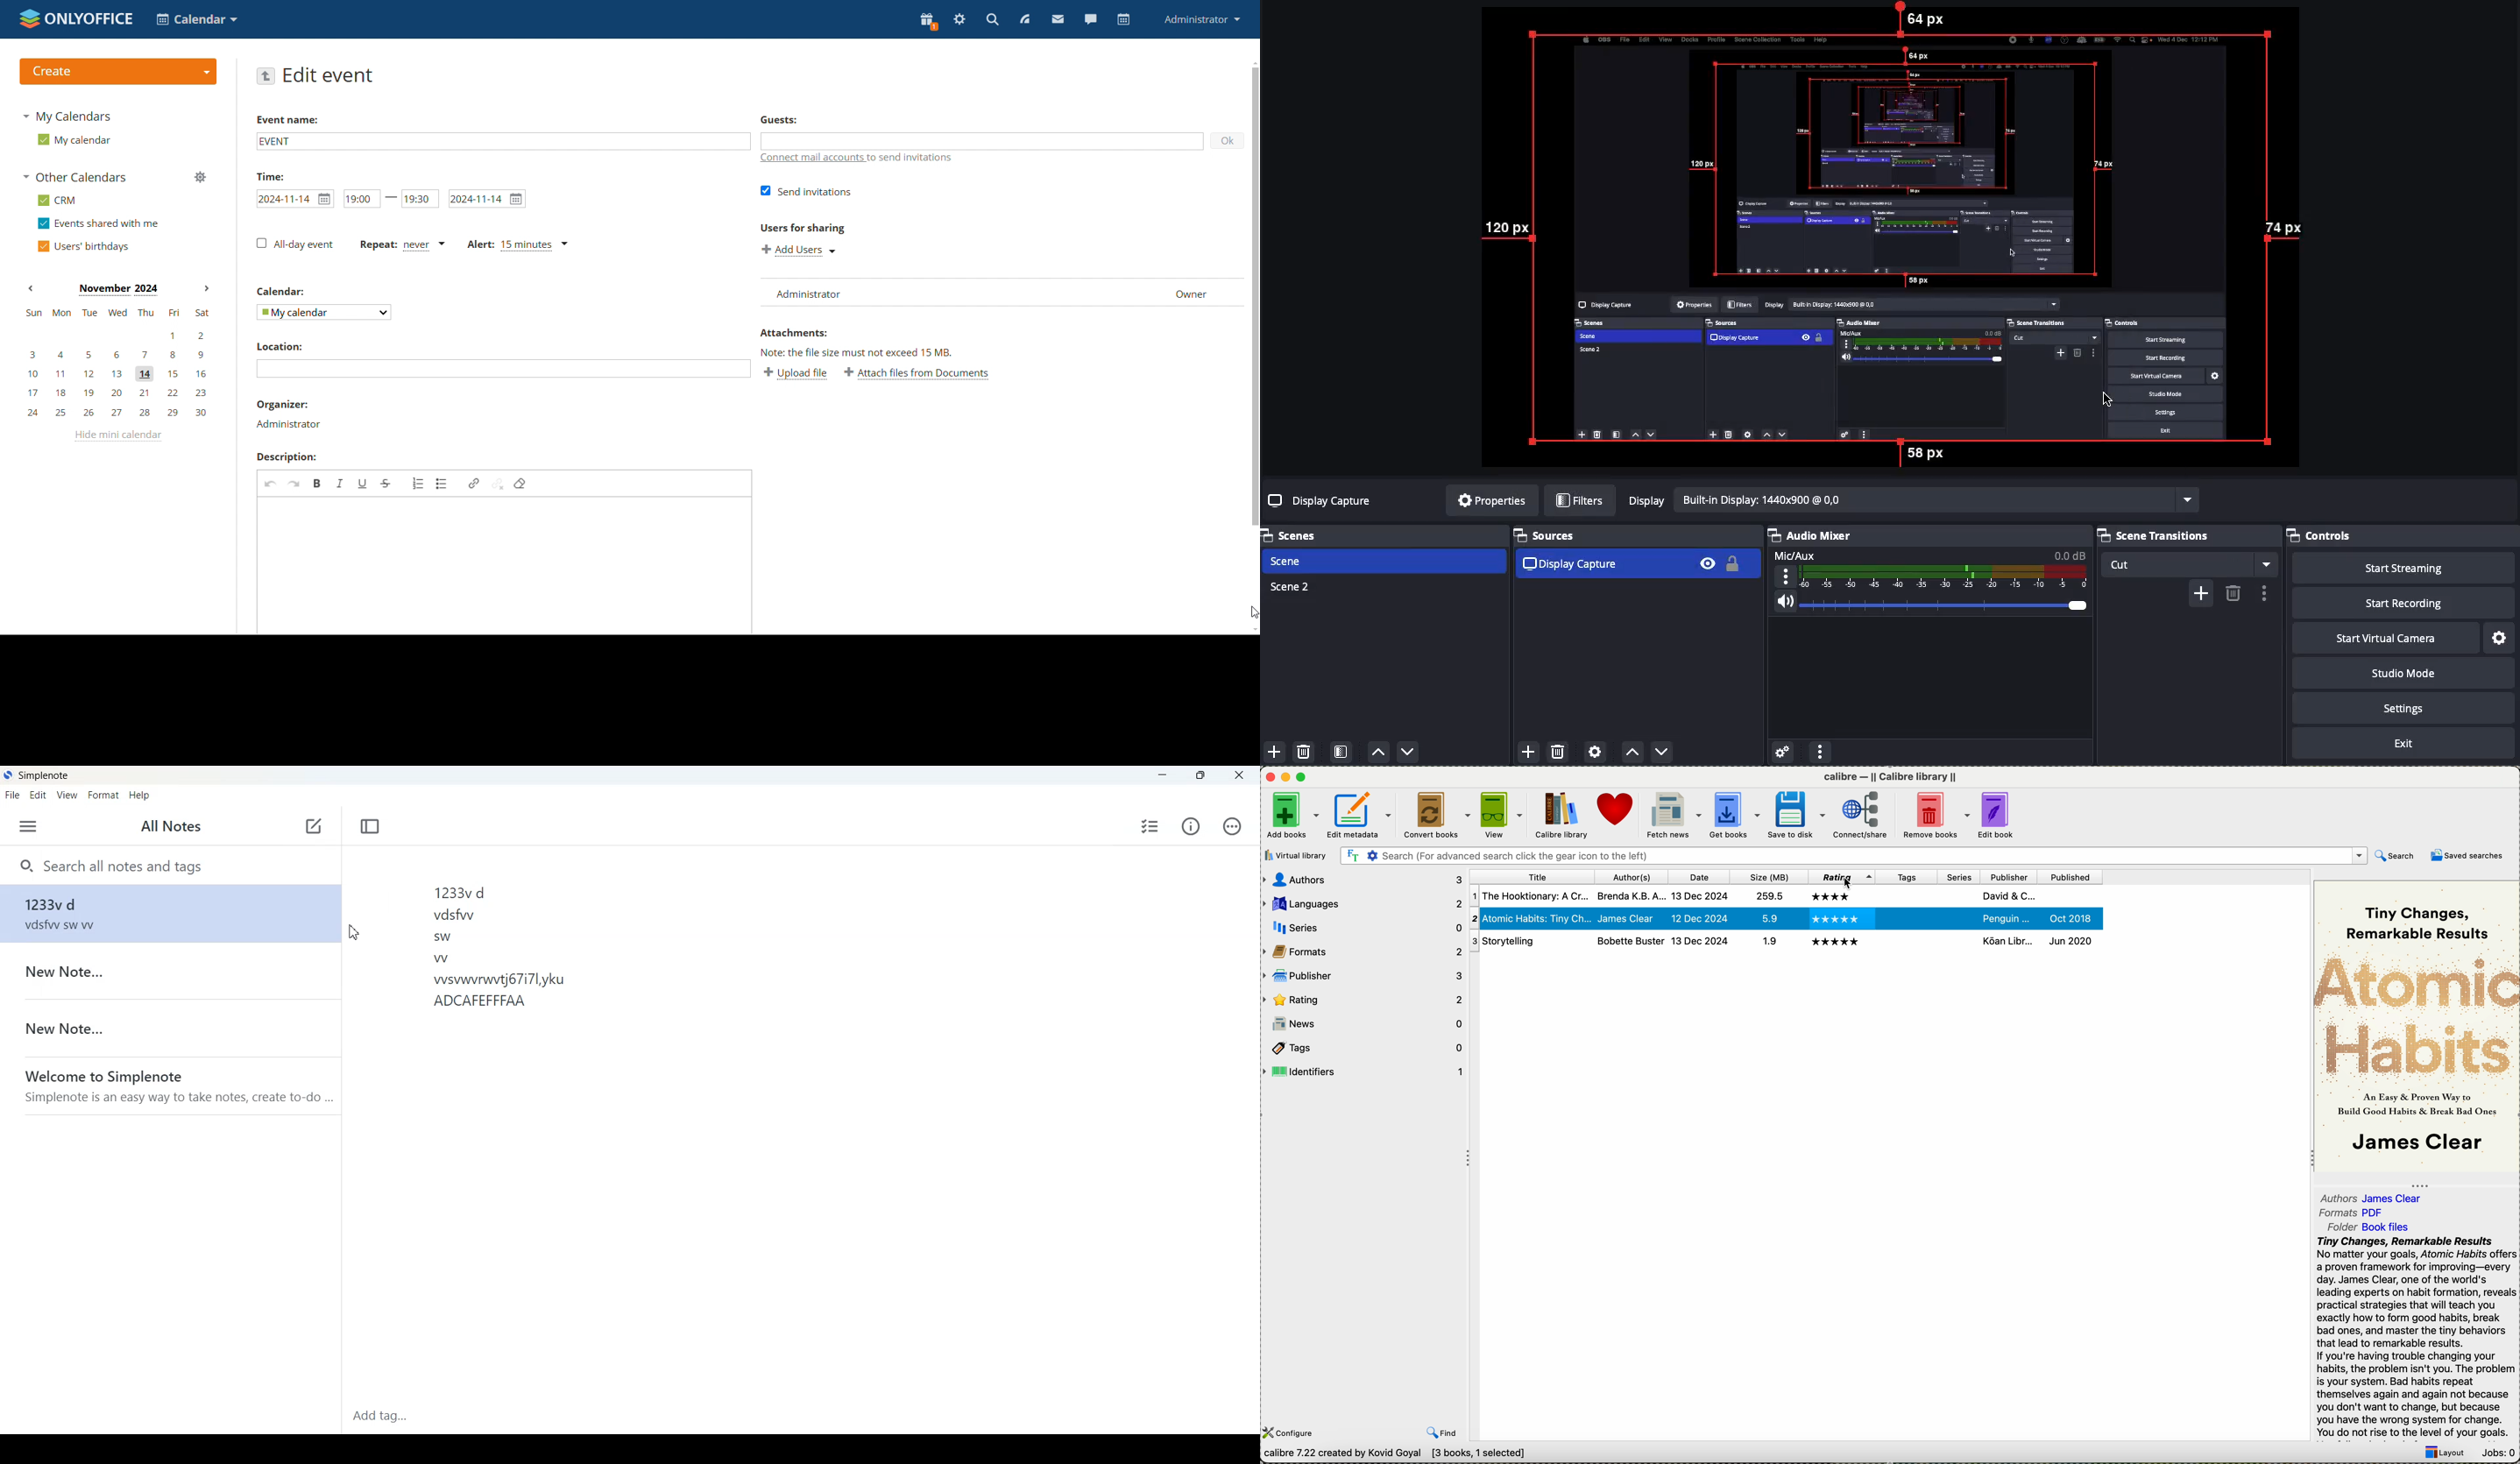  What do you see at coordinates (340, 483) in the screenshot?
I see `italic` at bounding box center [340, 483].